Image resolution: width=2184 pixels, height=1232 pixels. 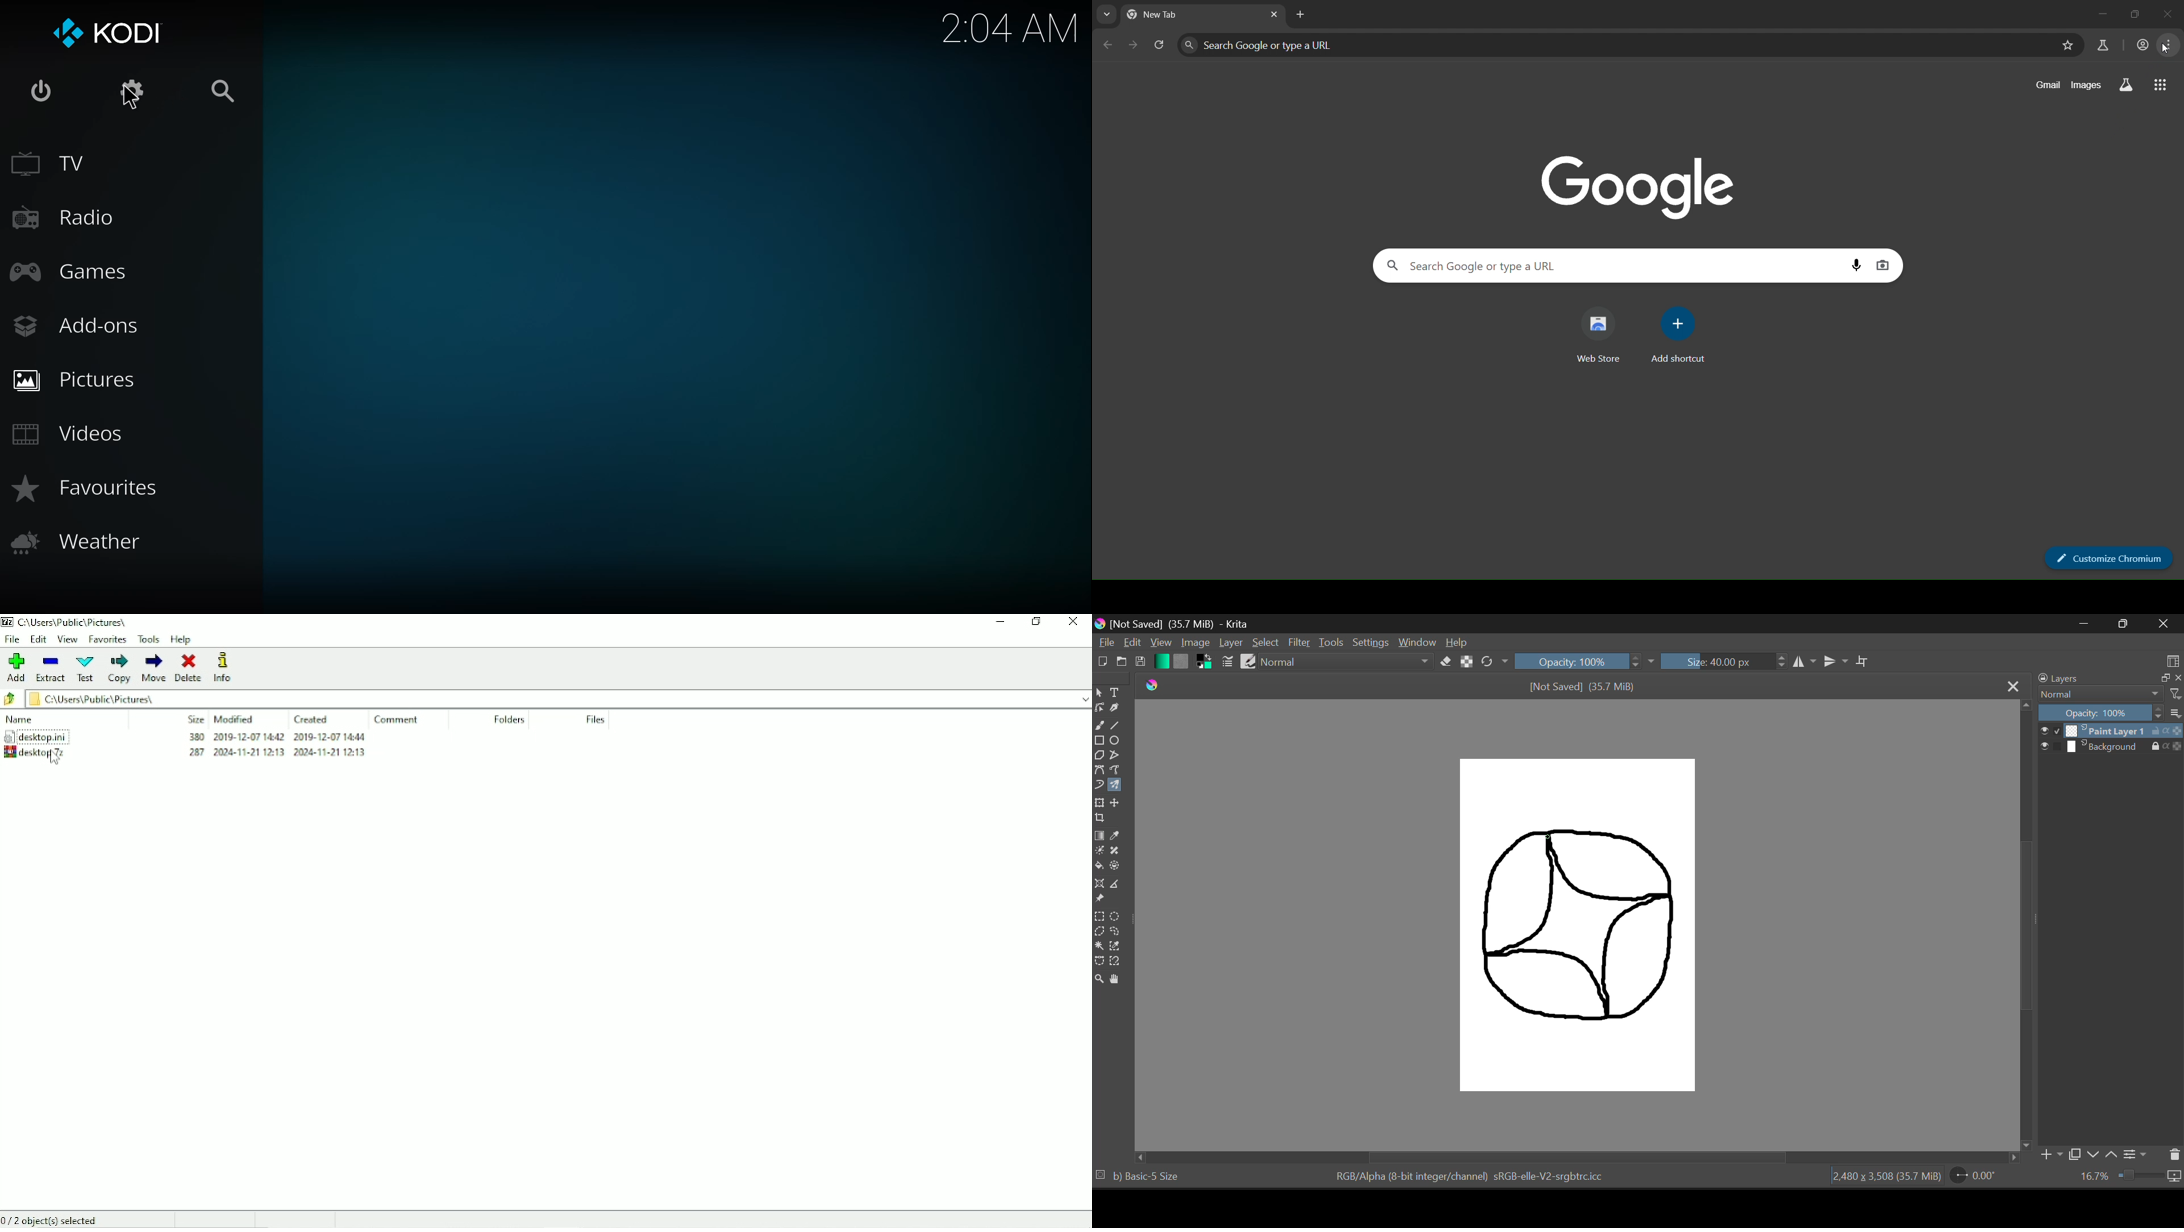 What do you see at coordinates (2137, 1157) in the screenshot?
I see `Settings` at bounding box center [2137, 1157].